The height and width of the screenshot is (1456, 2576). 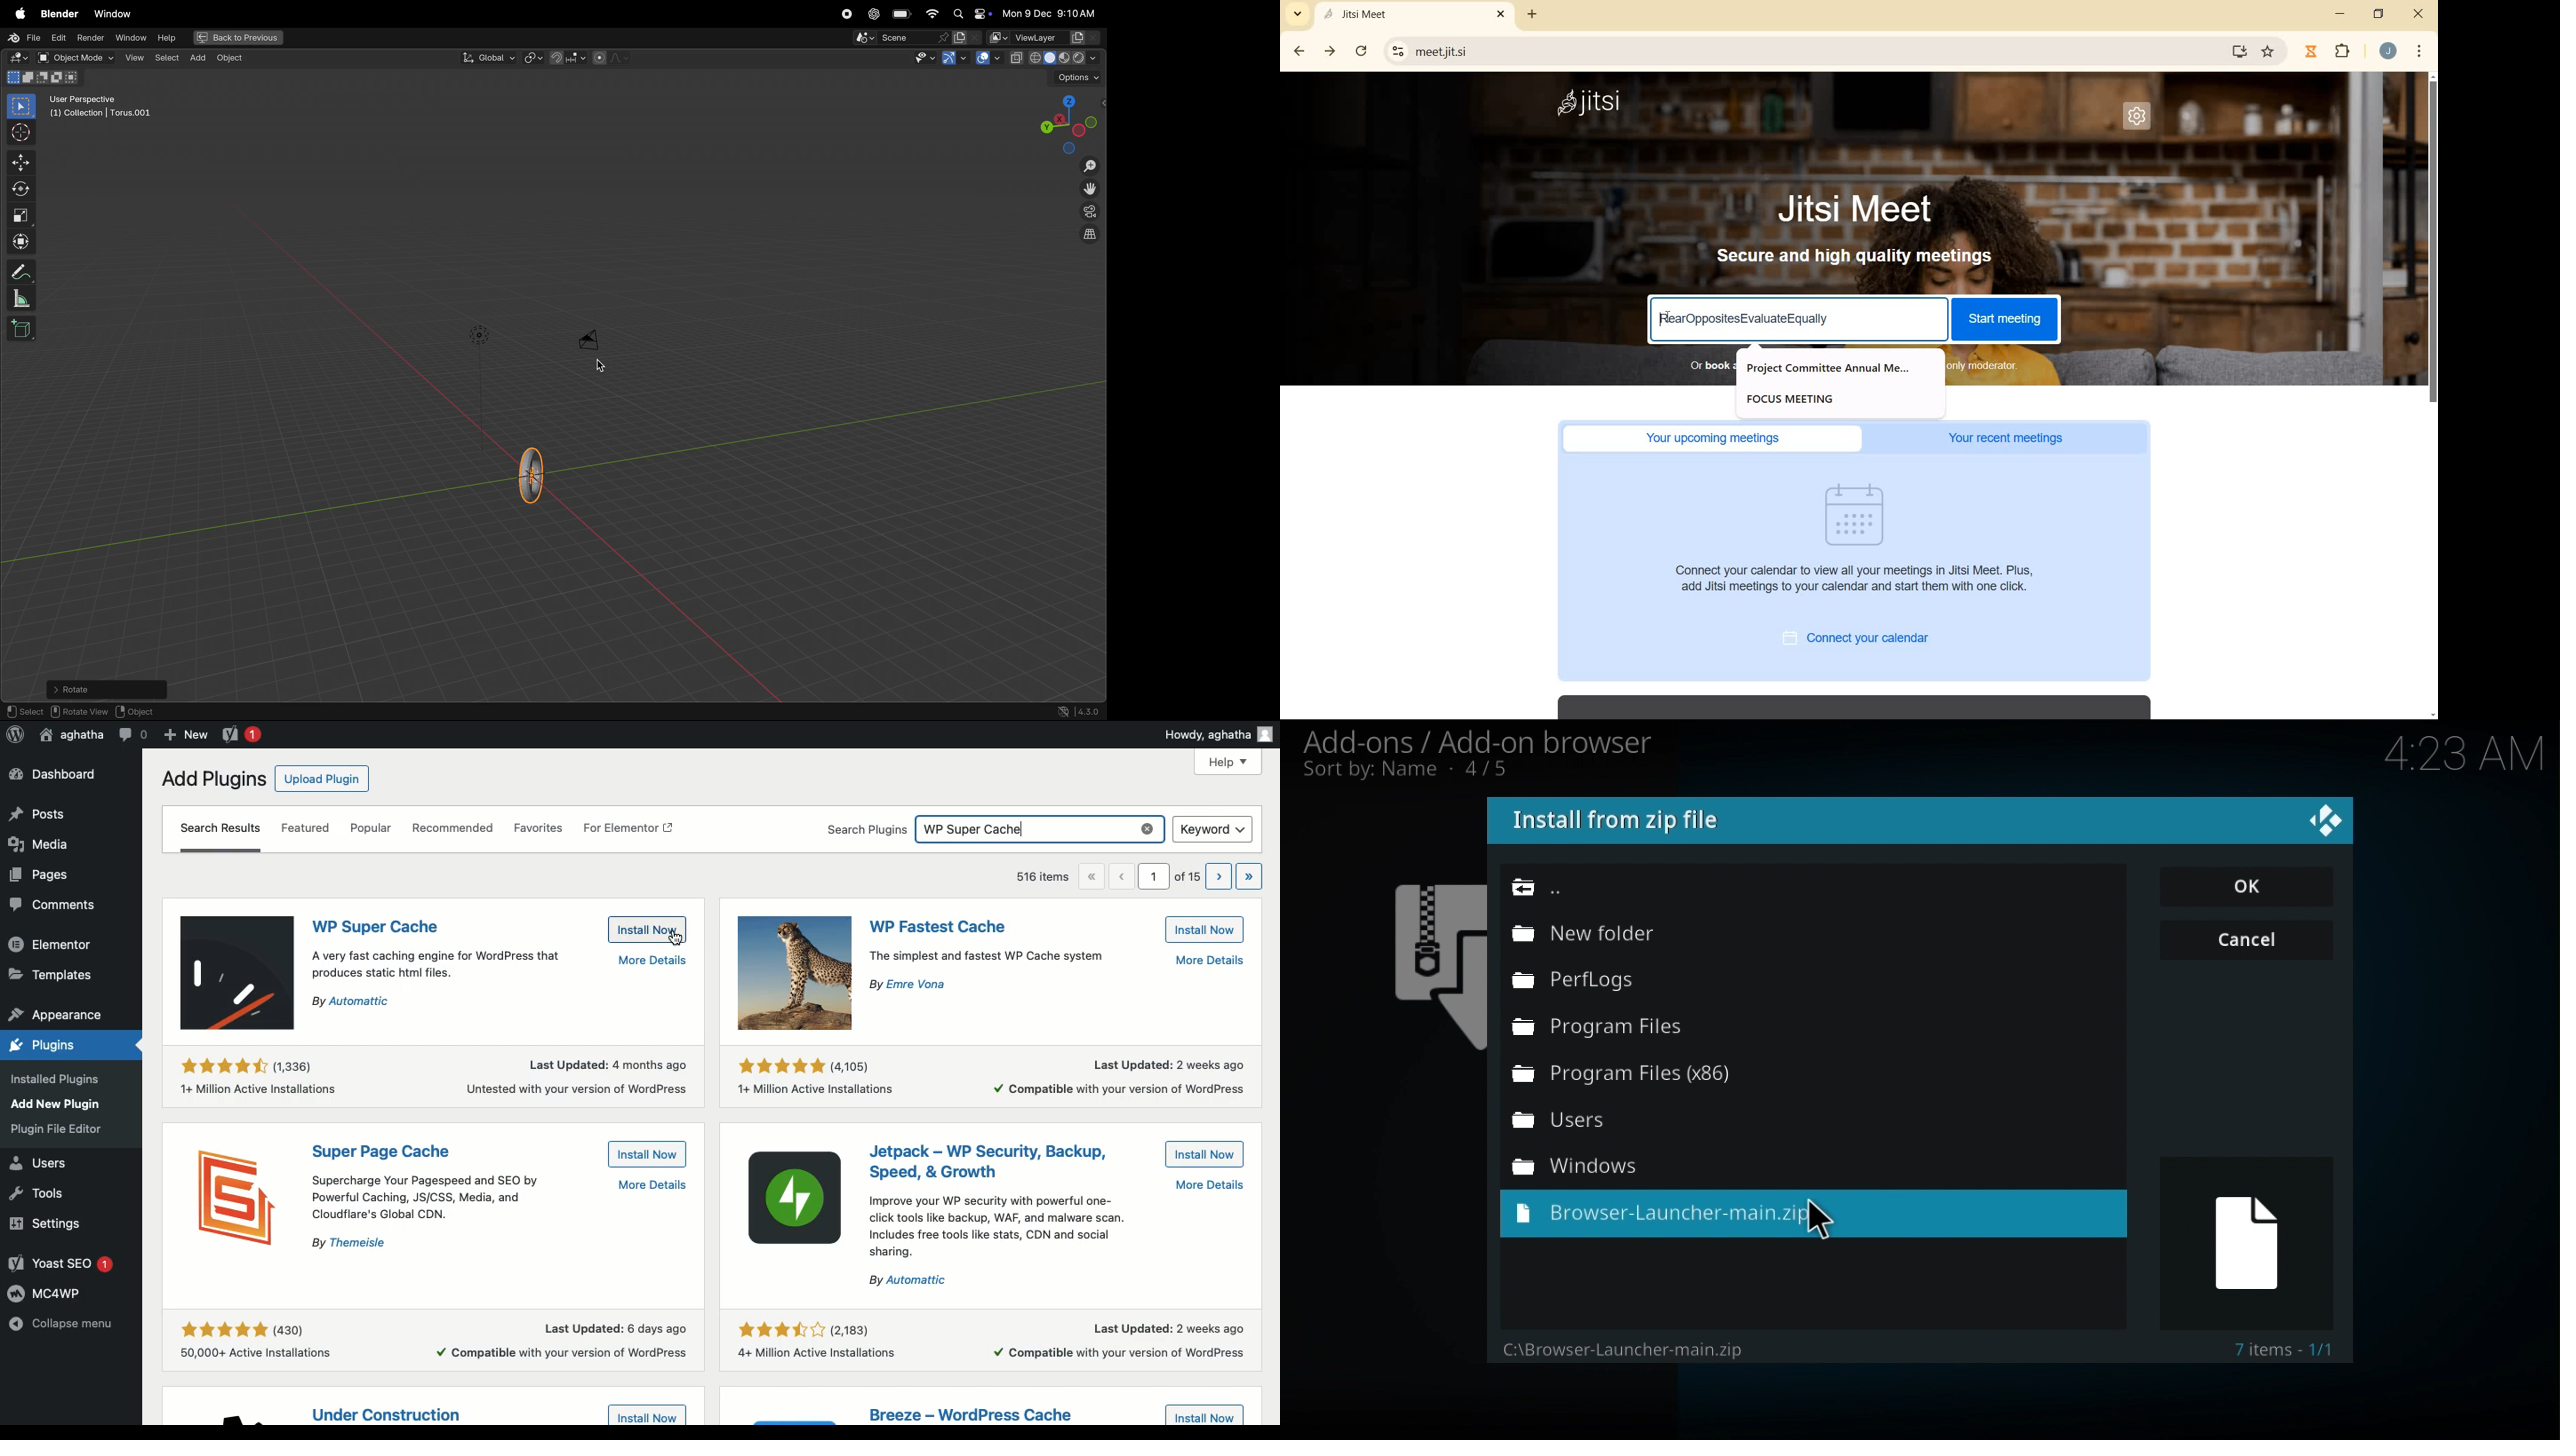 I want to click on SETTINGS, so click(x=2143, y=120).